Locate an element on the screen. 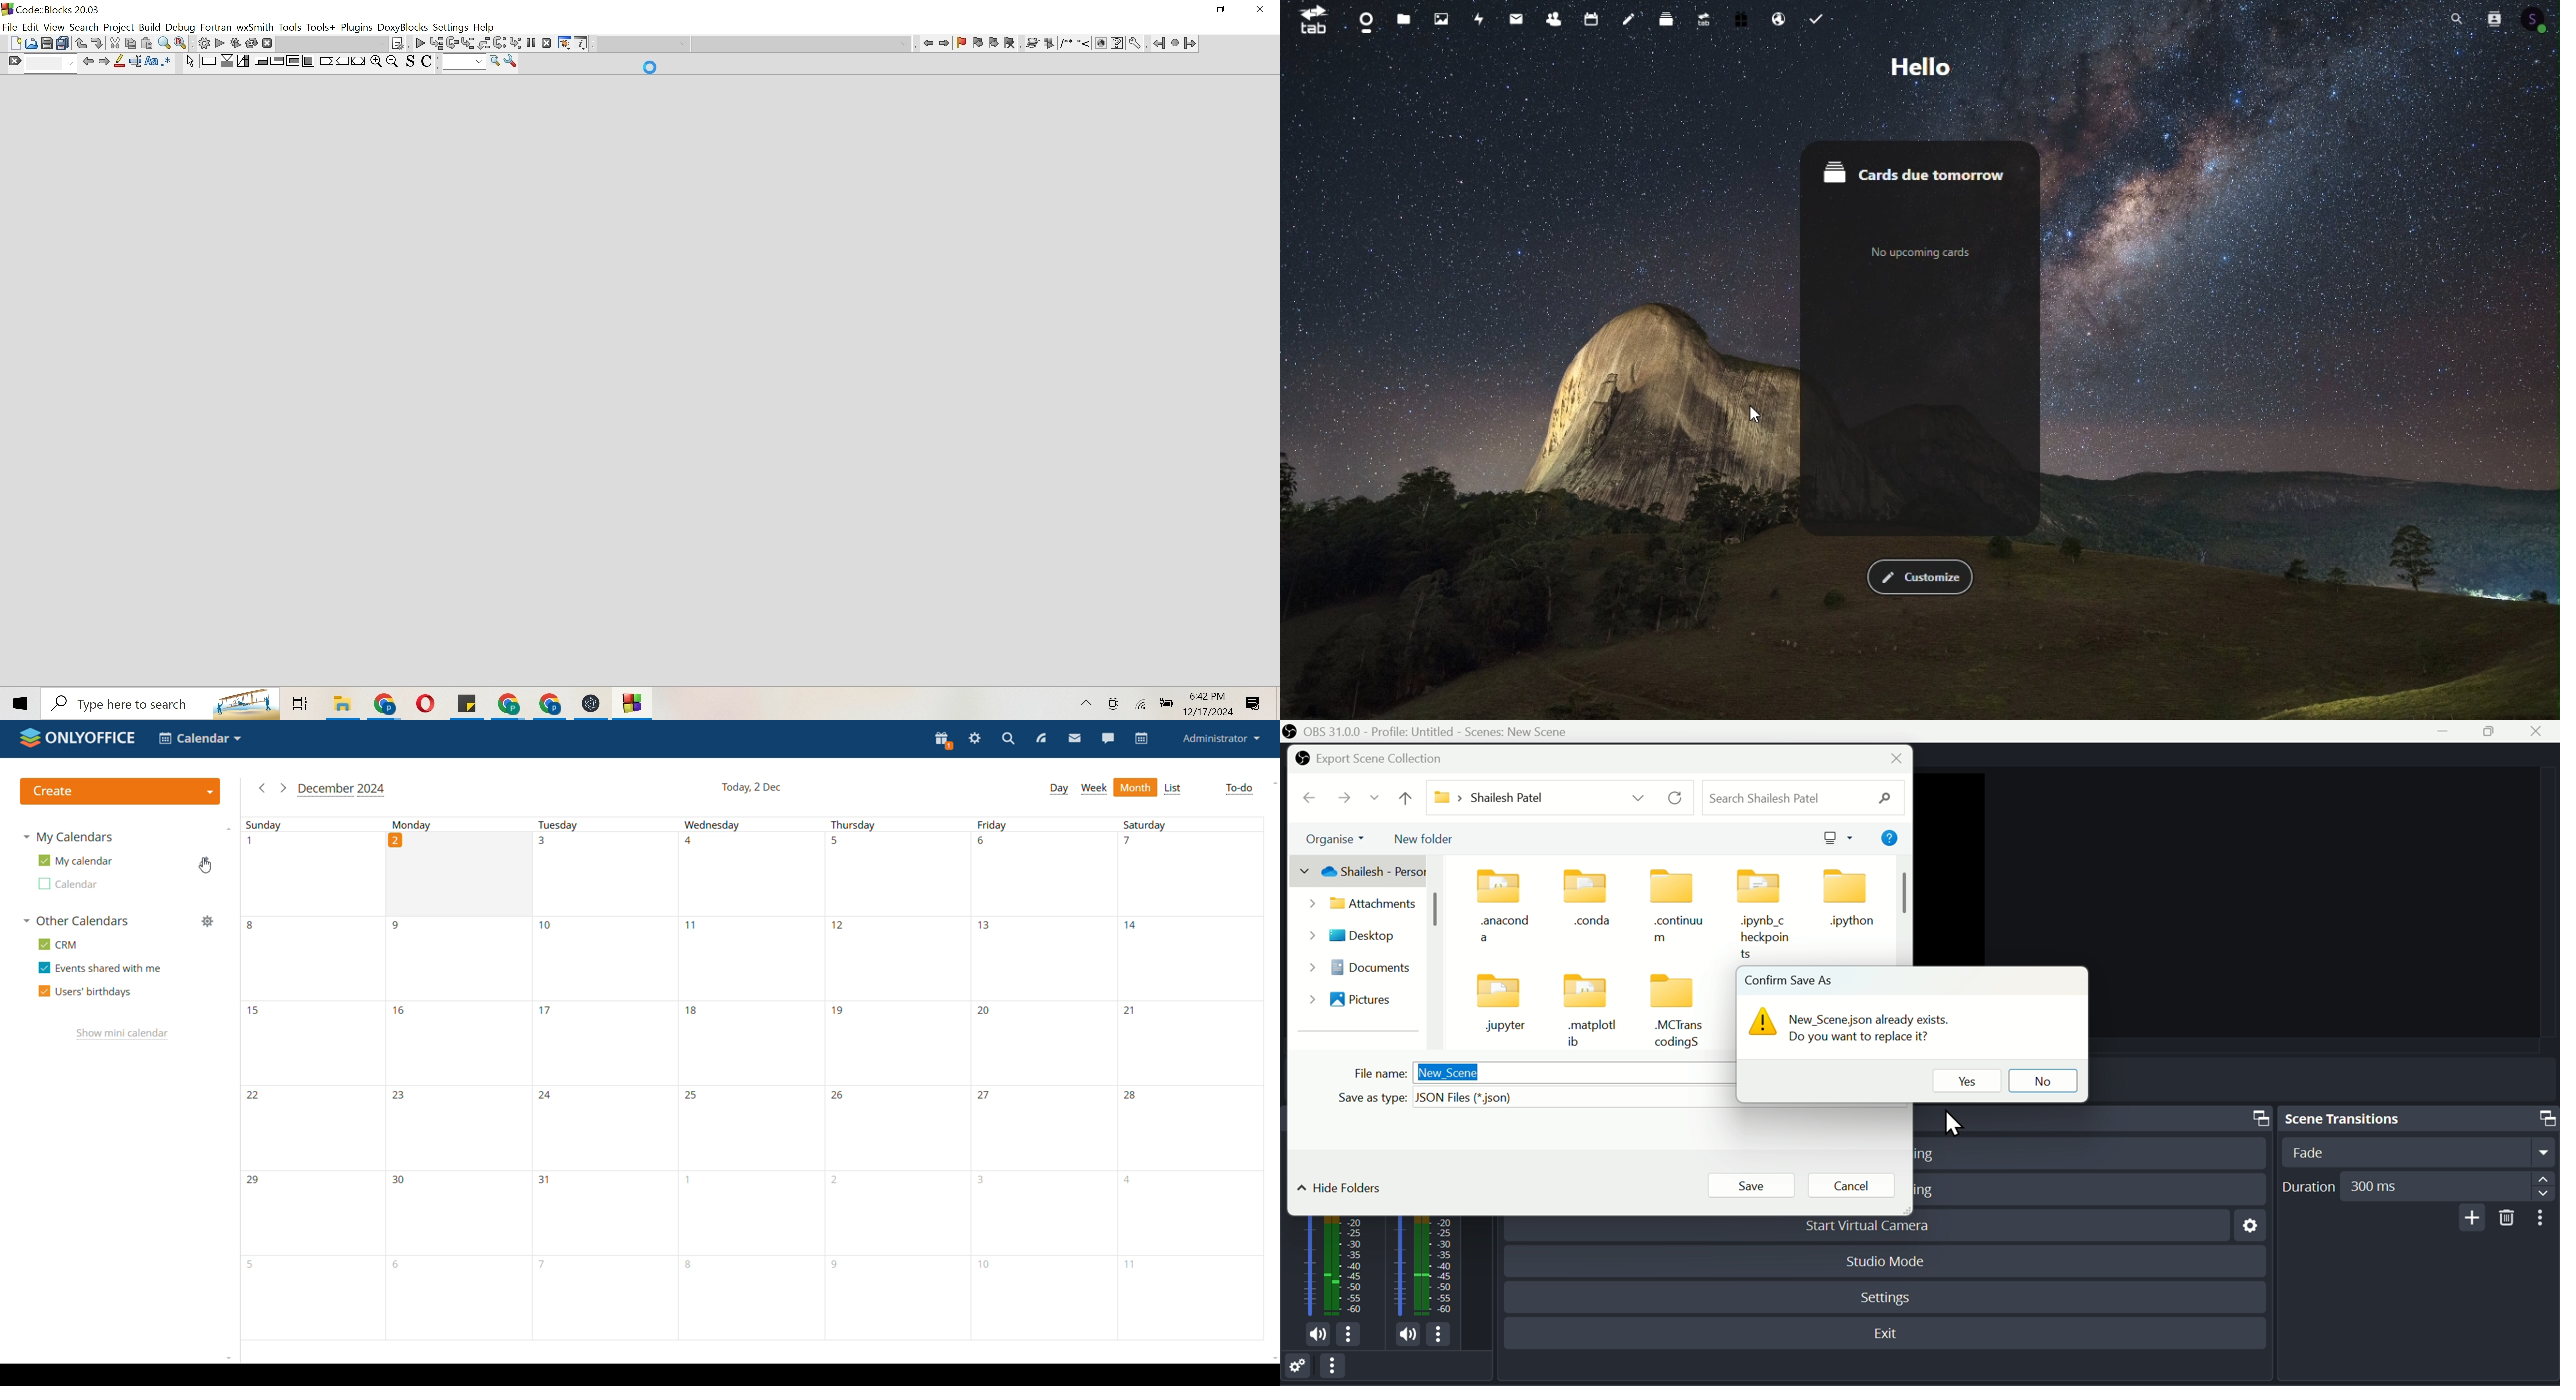  Information is located at coordinates (583, 44).